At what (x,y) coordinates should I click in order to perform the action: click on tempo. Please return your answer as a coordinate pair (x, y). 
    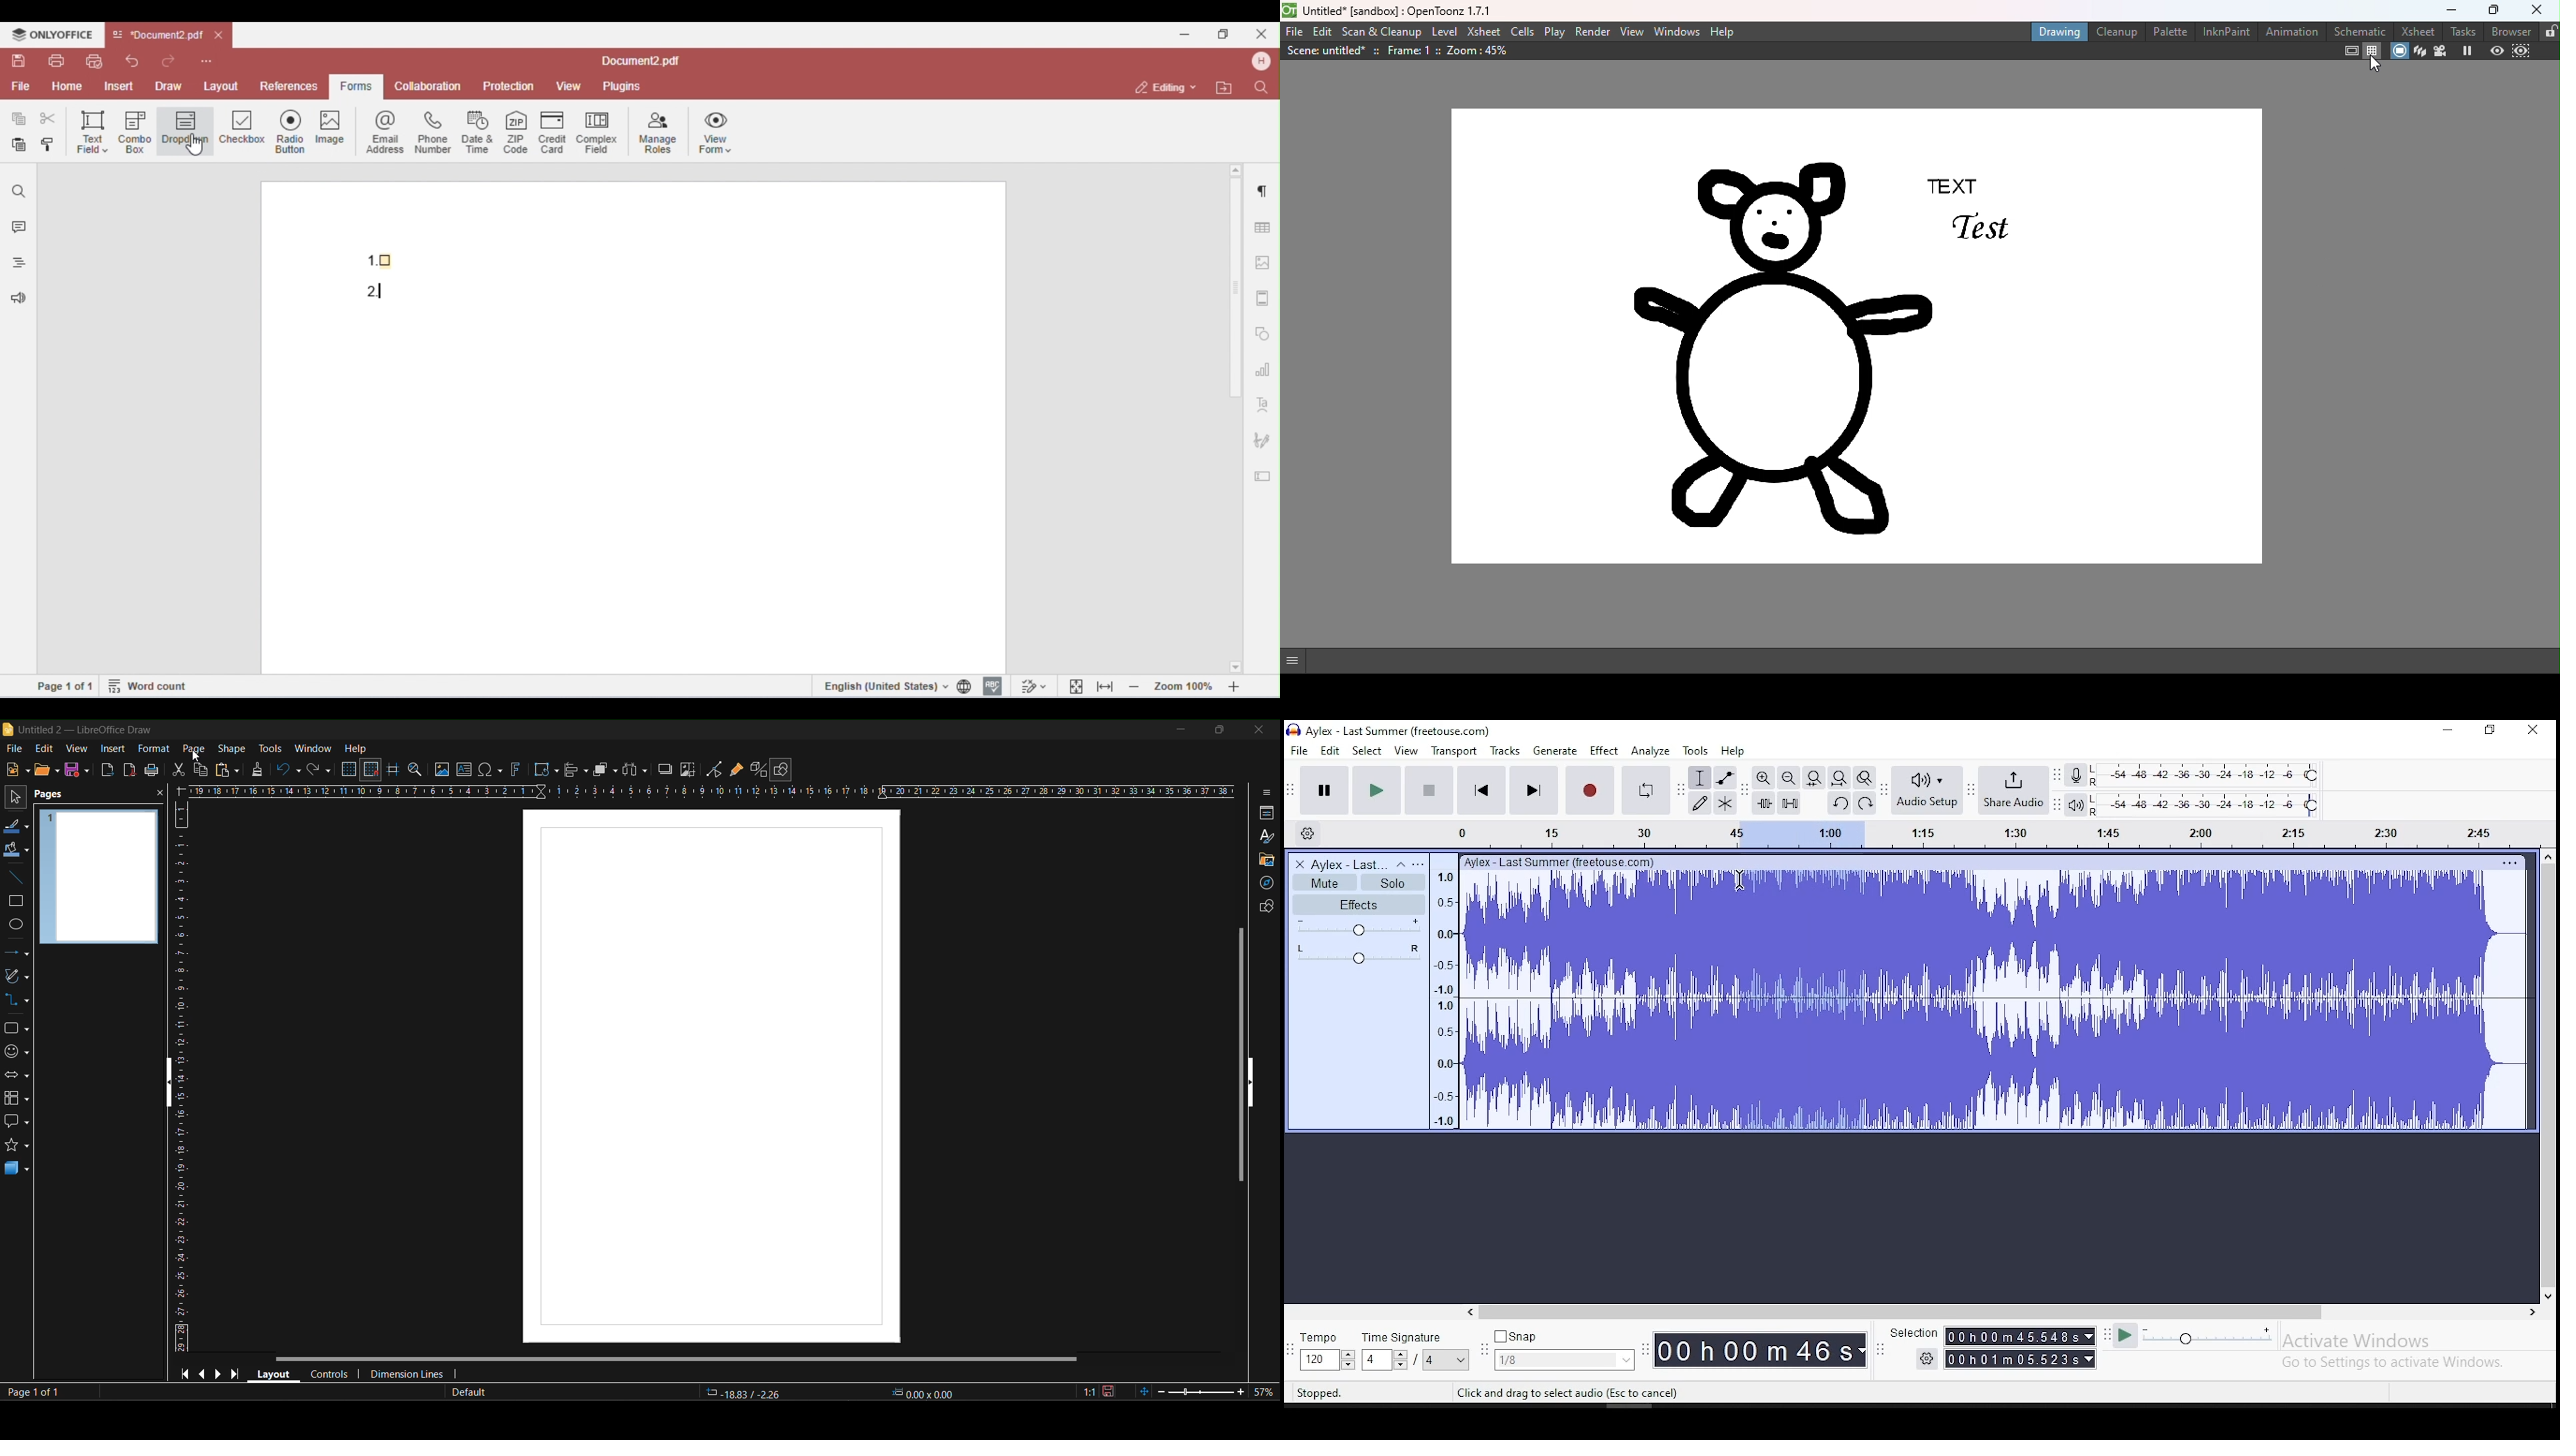
    Looking at the image, I should click on (1325, 1353).